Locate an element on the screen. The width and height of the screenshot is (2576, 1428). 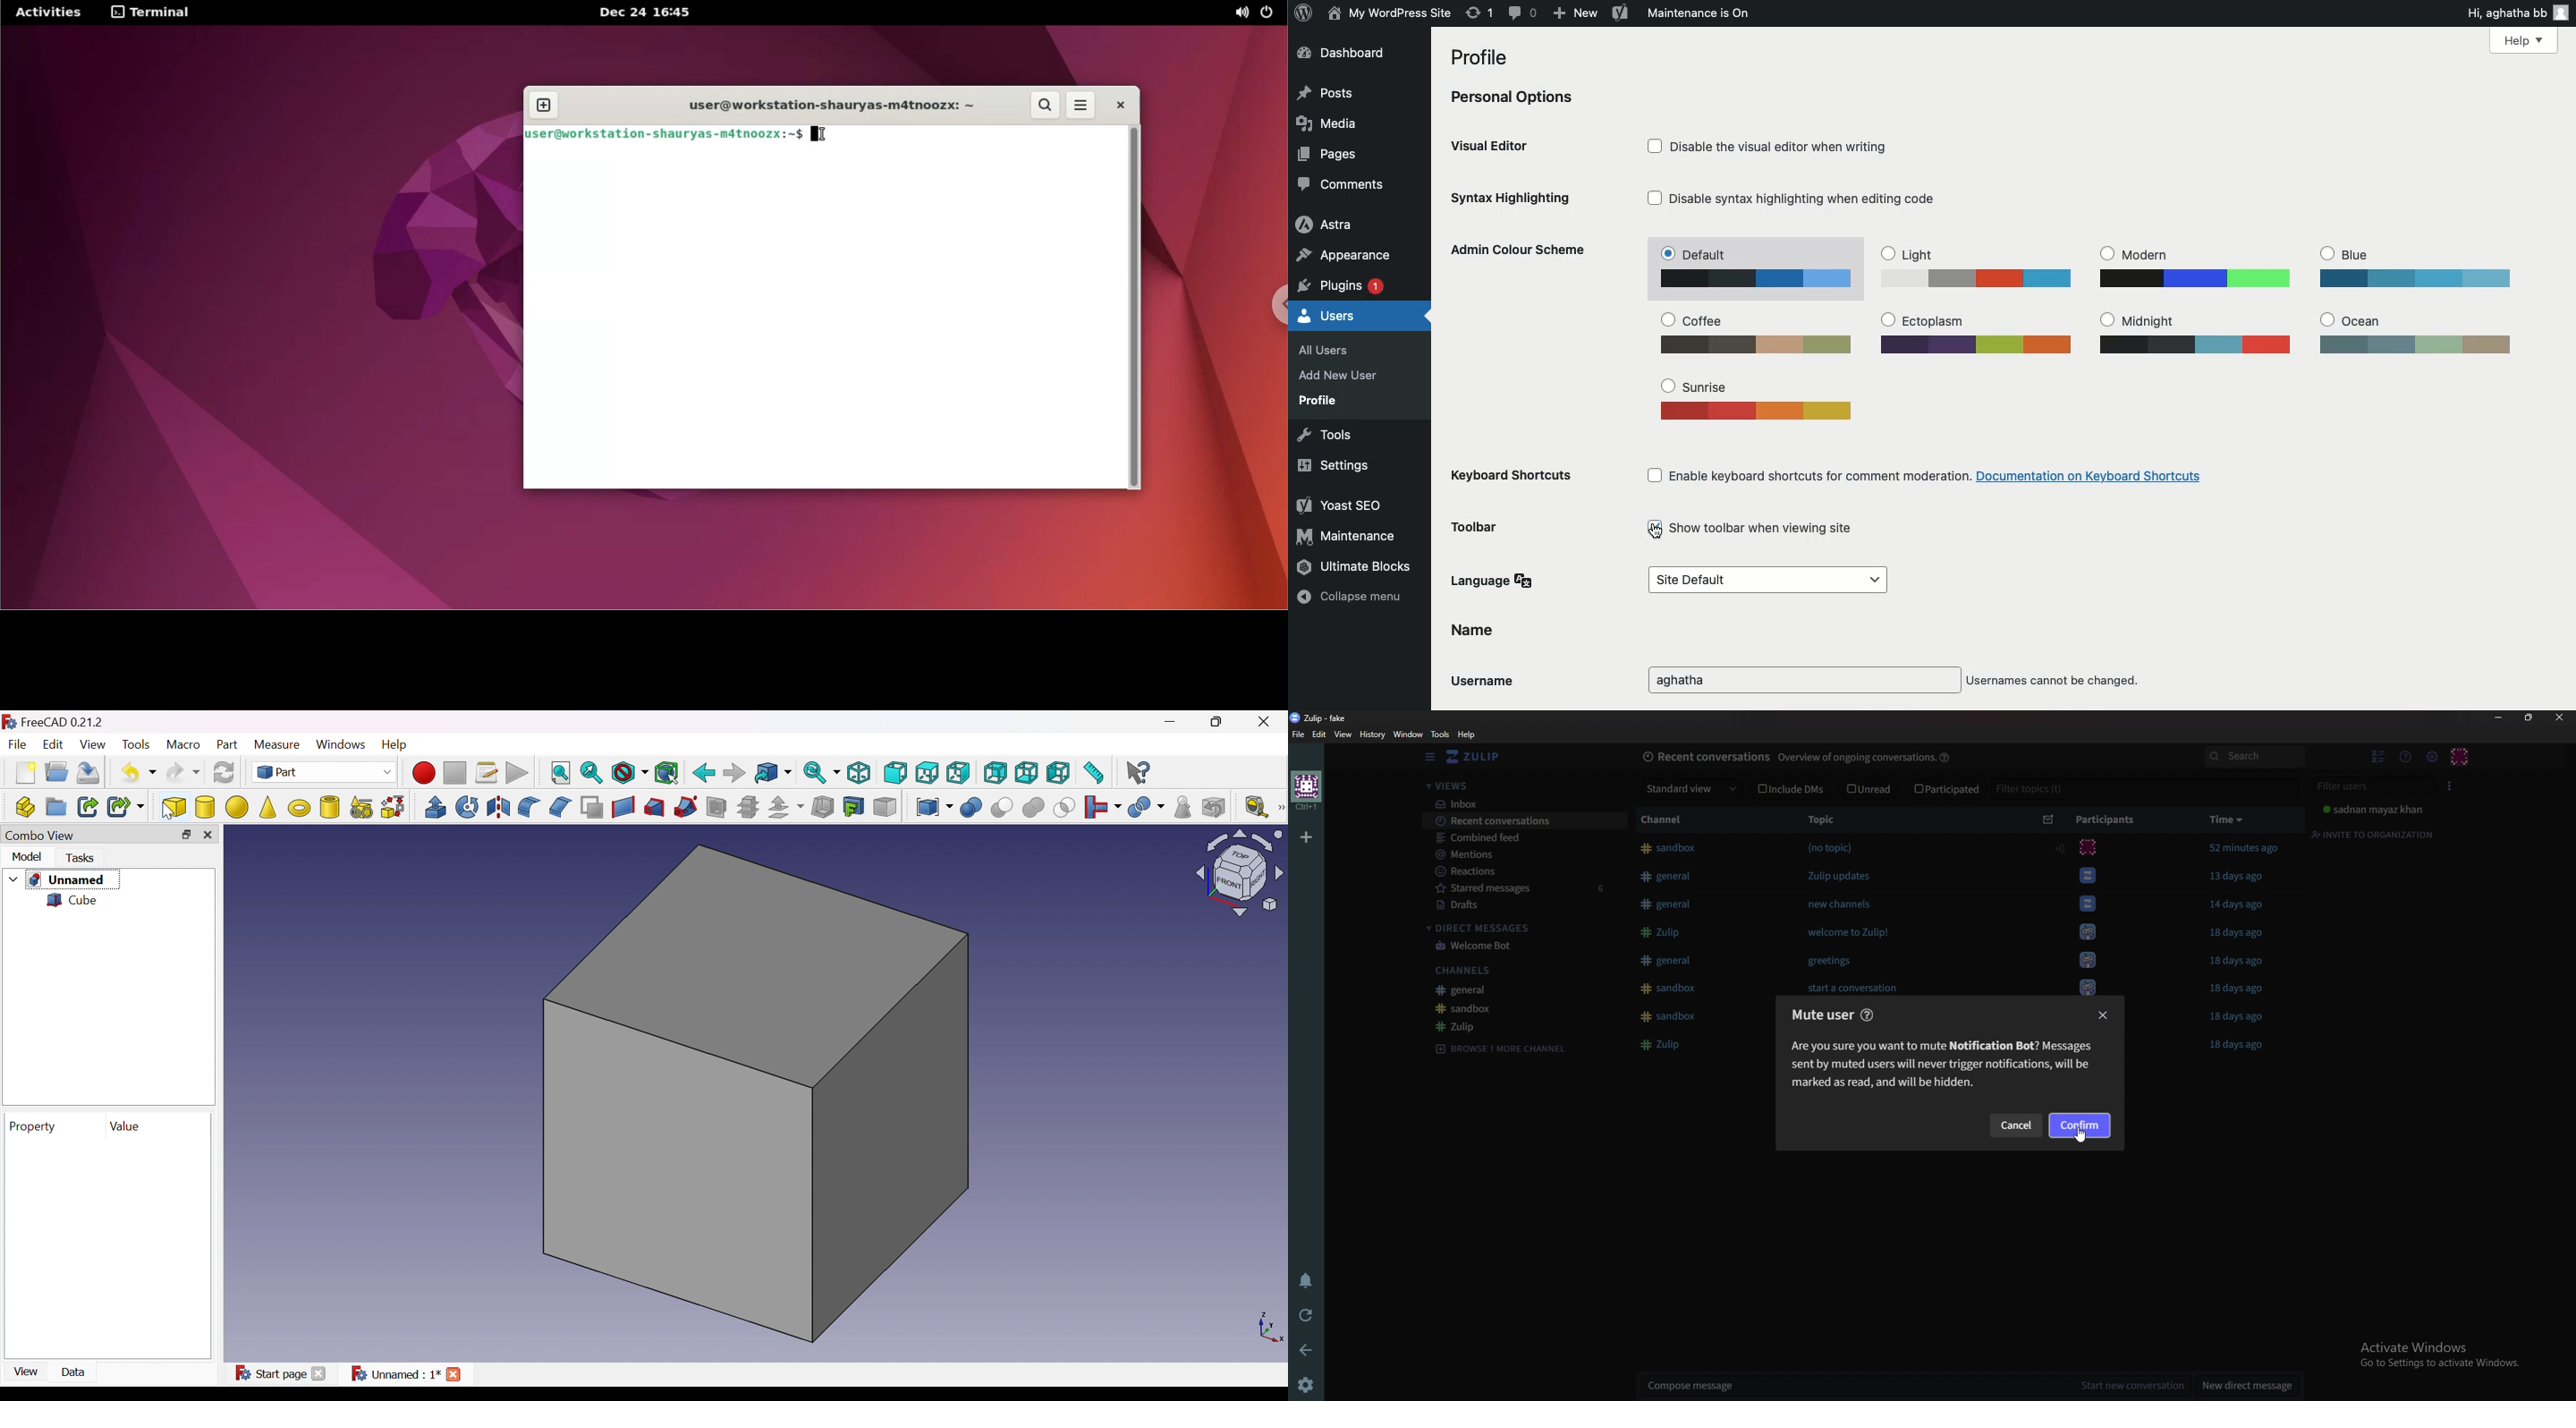
Light is located at coordinates (1977, 268).